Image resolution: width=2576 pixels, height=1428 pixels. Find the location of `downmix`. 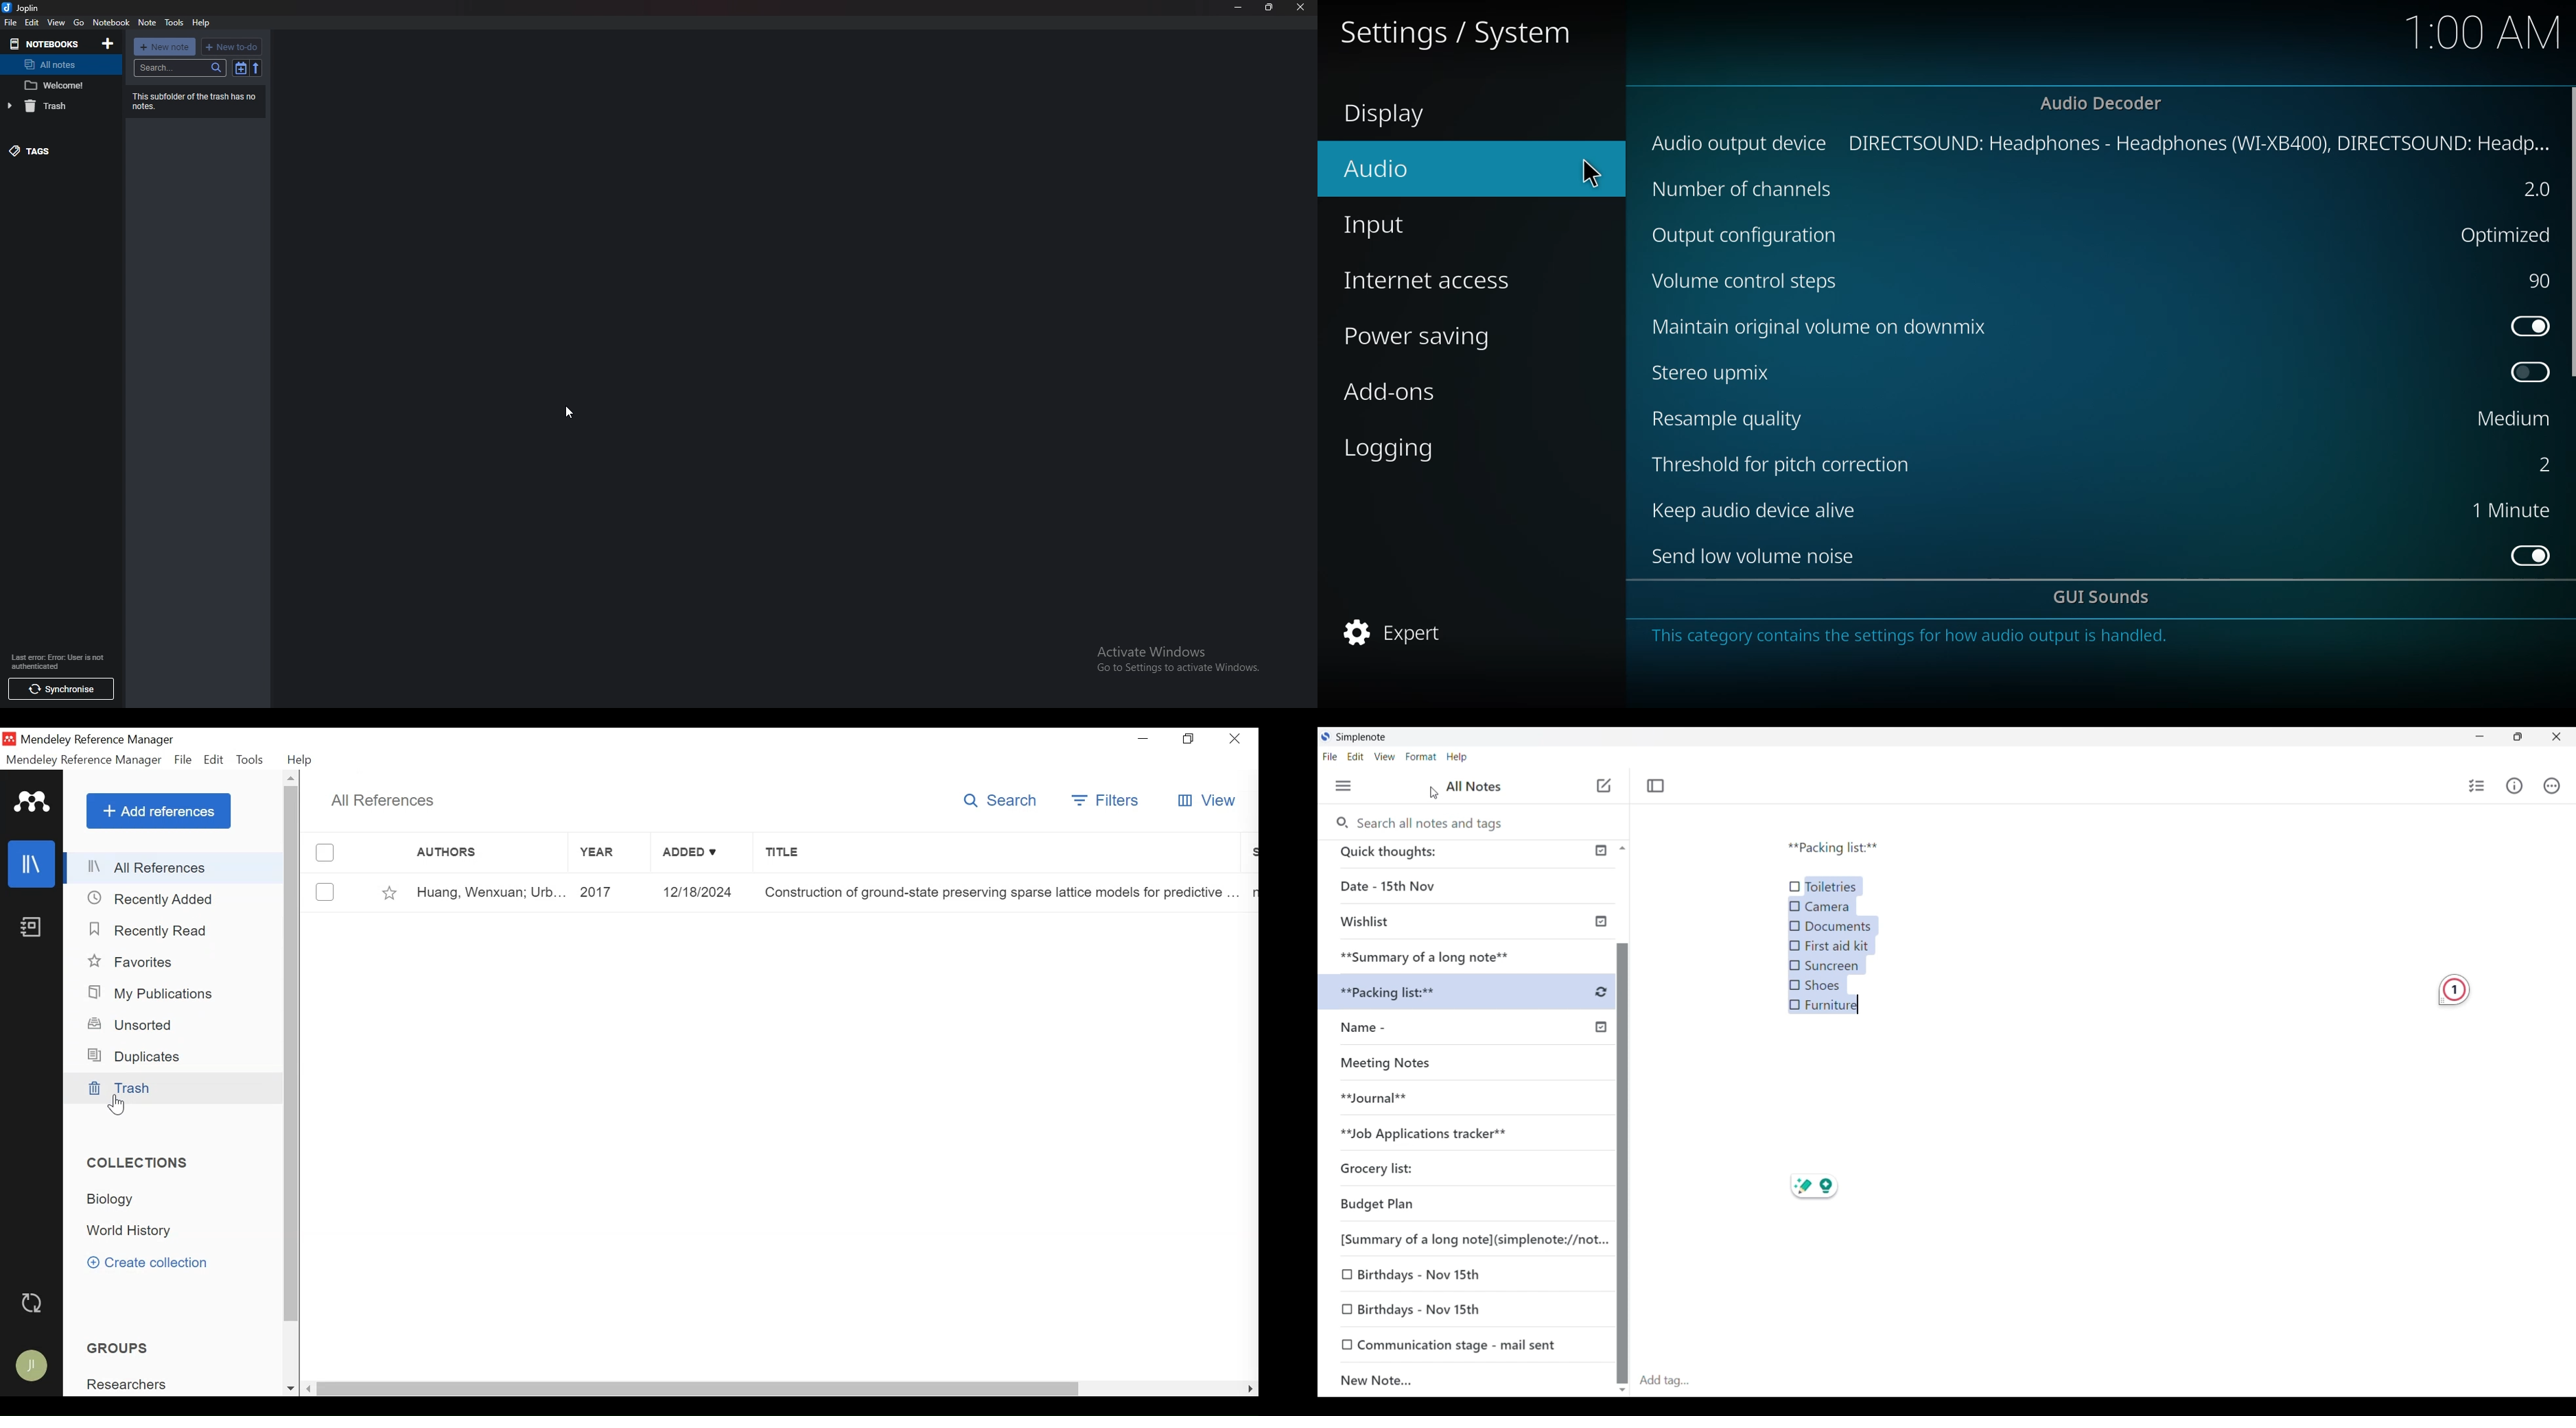

downmix is located at coordinates (1826, 328).